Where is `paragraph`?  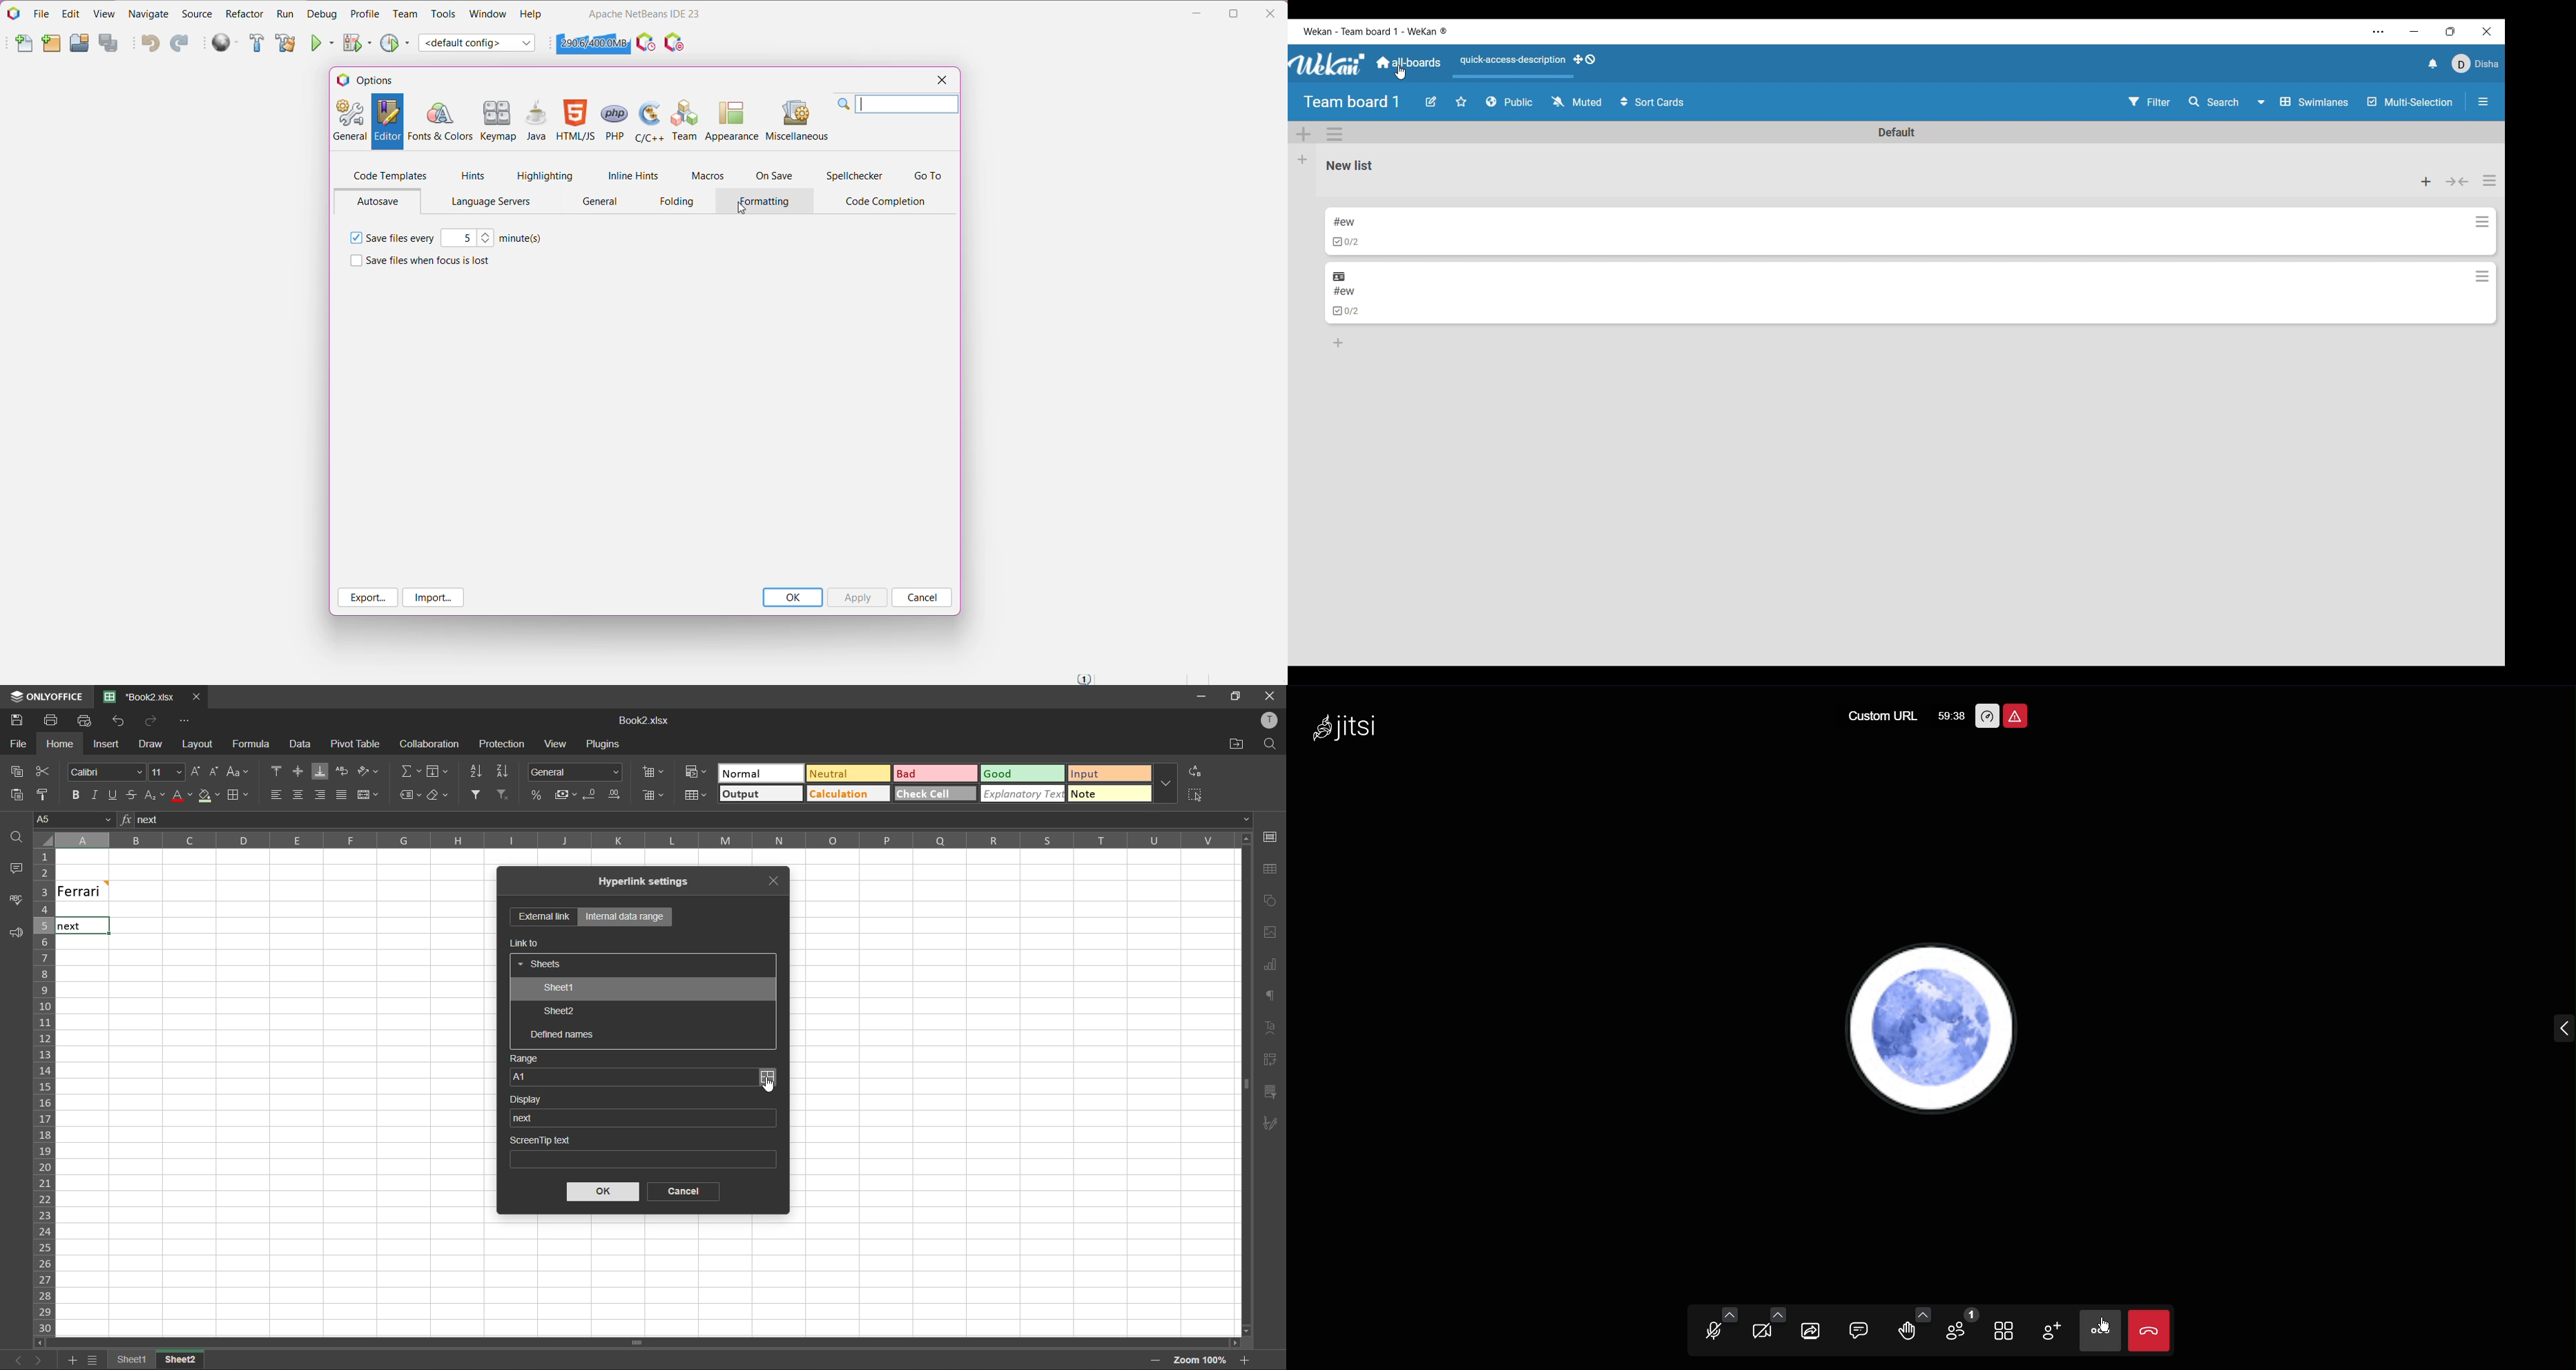 paragraph is located at coordinates (1271, 997).